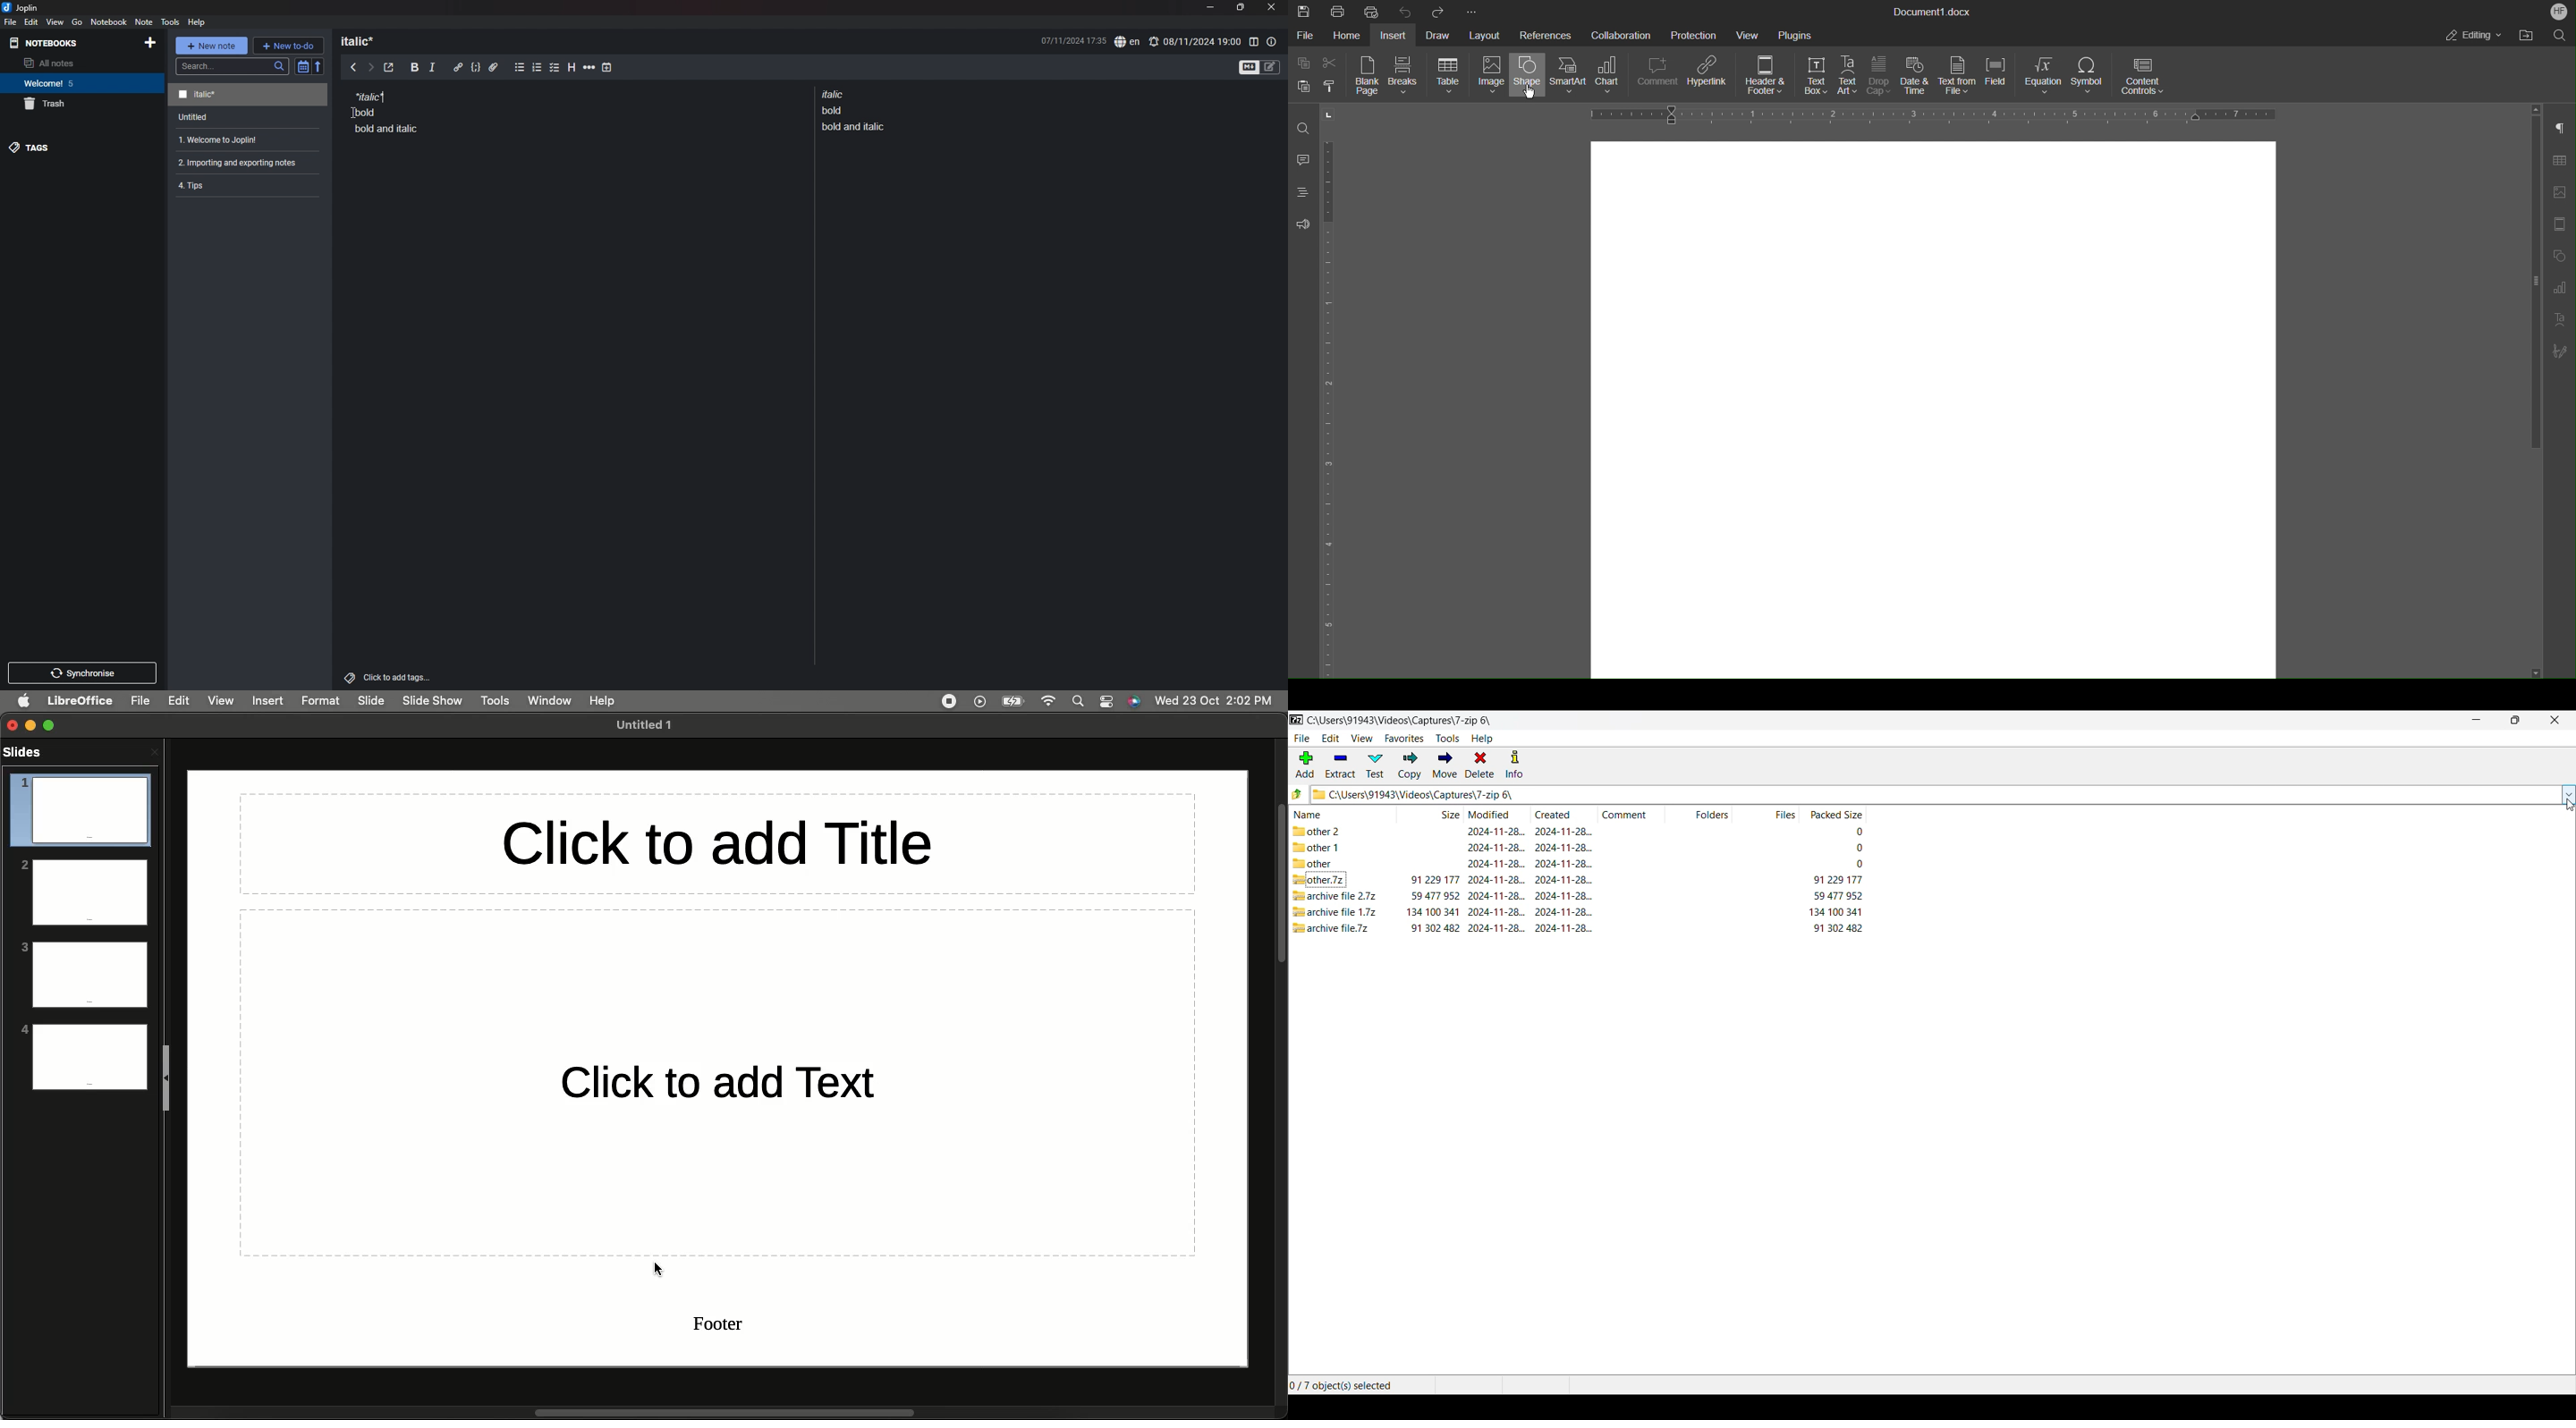 The image size is (2576, 1428). I want to click on date and time, so click(1073, 40).